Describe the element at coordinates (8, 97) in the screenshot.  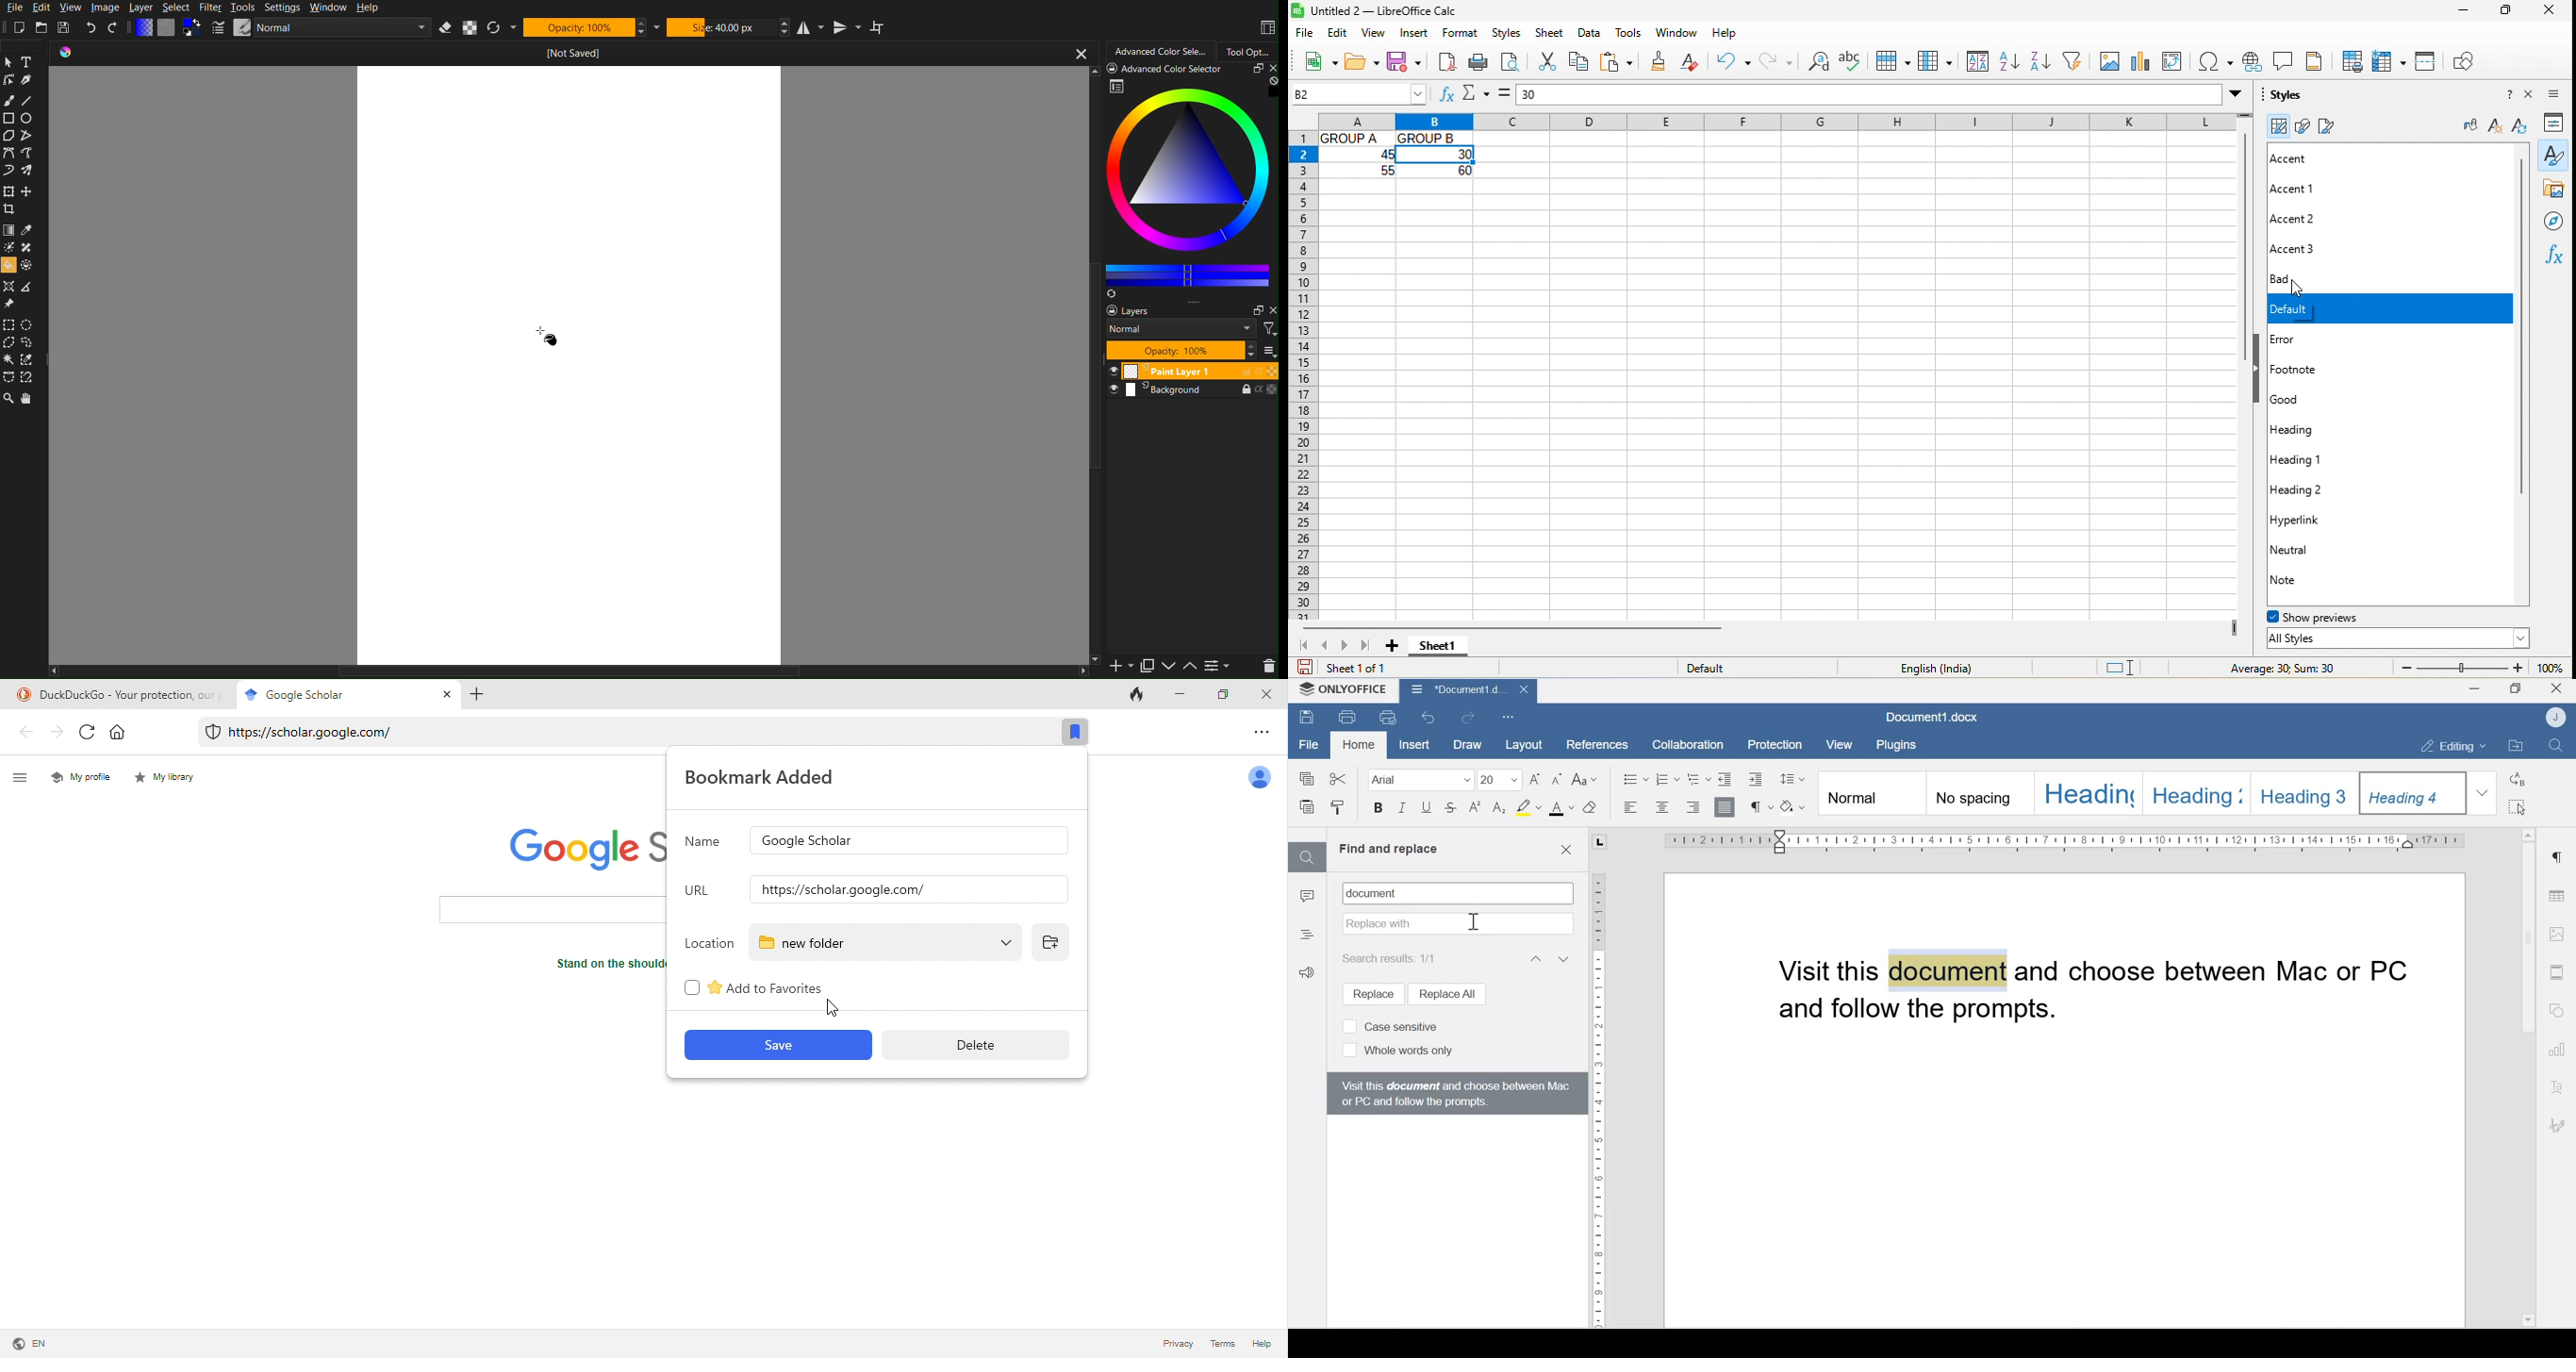
I see `Brush` at that location.